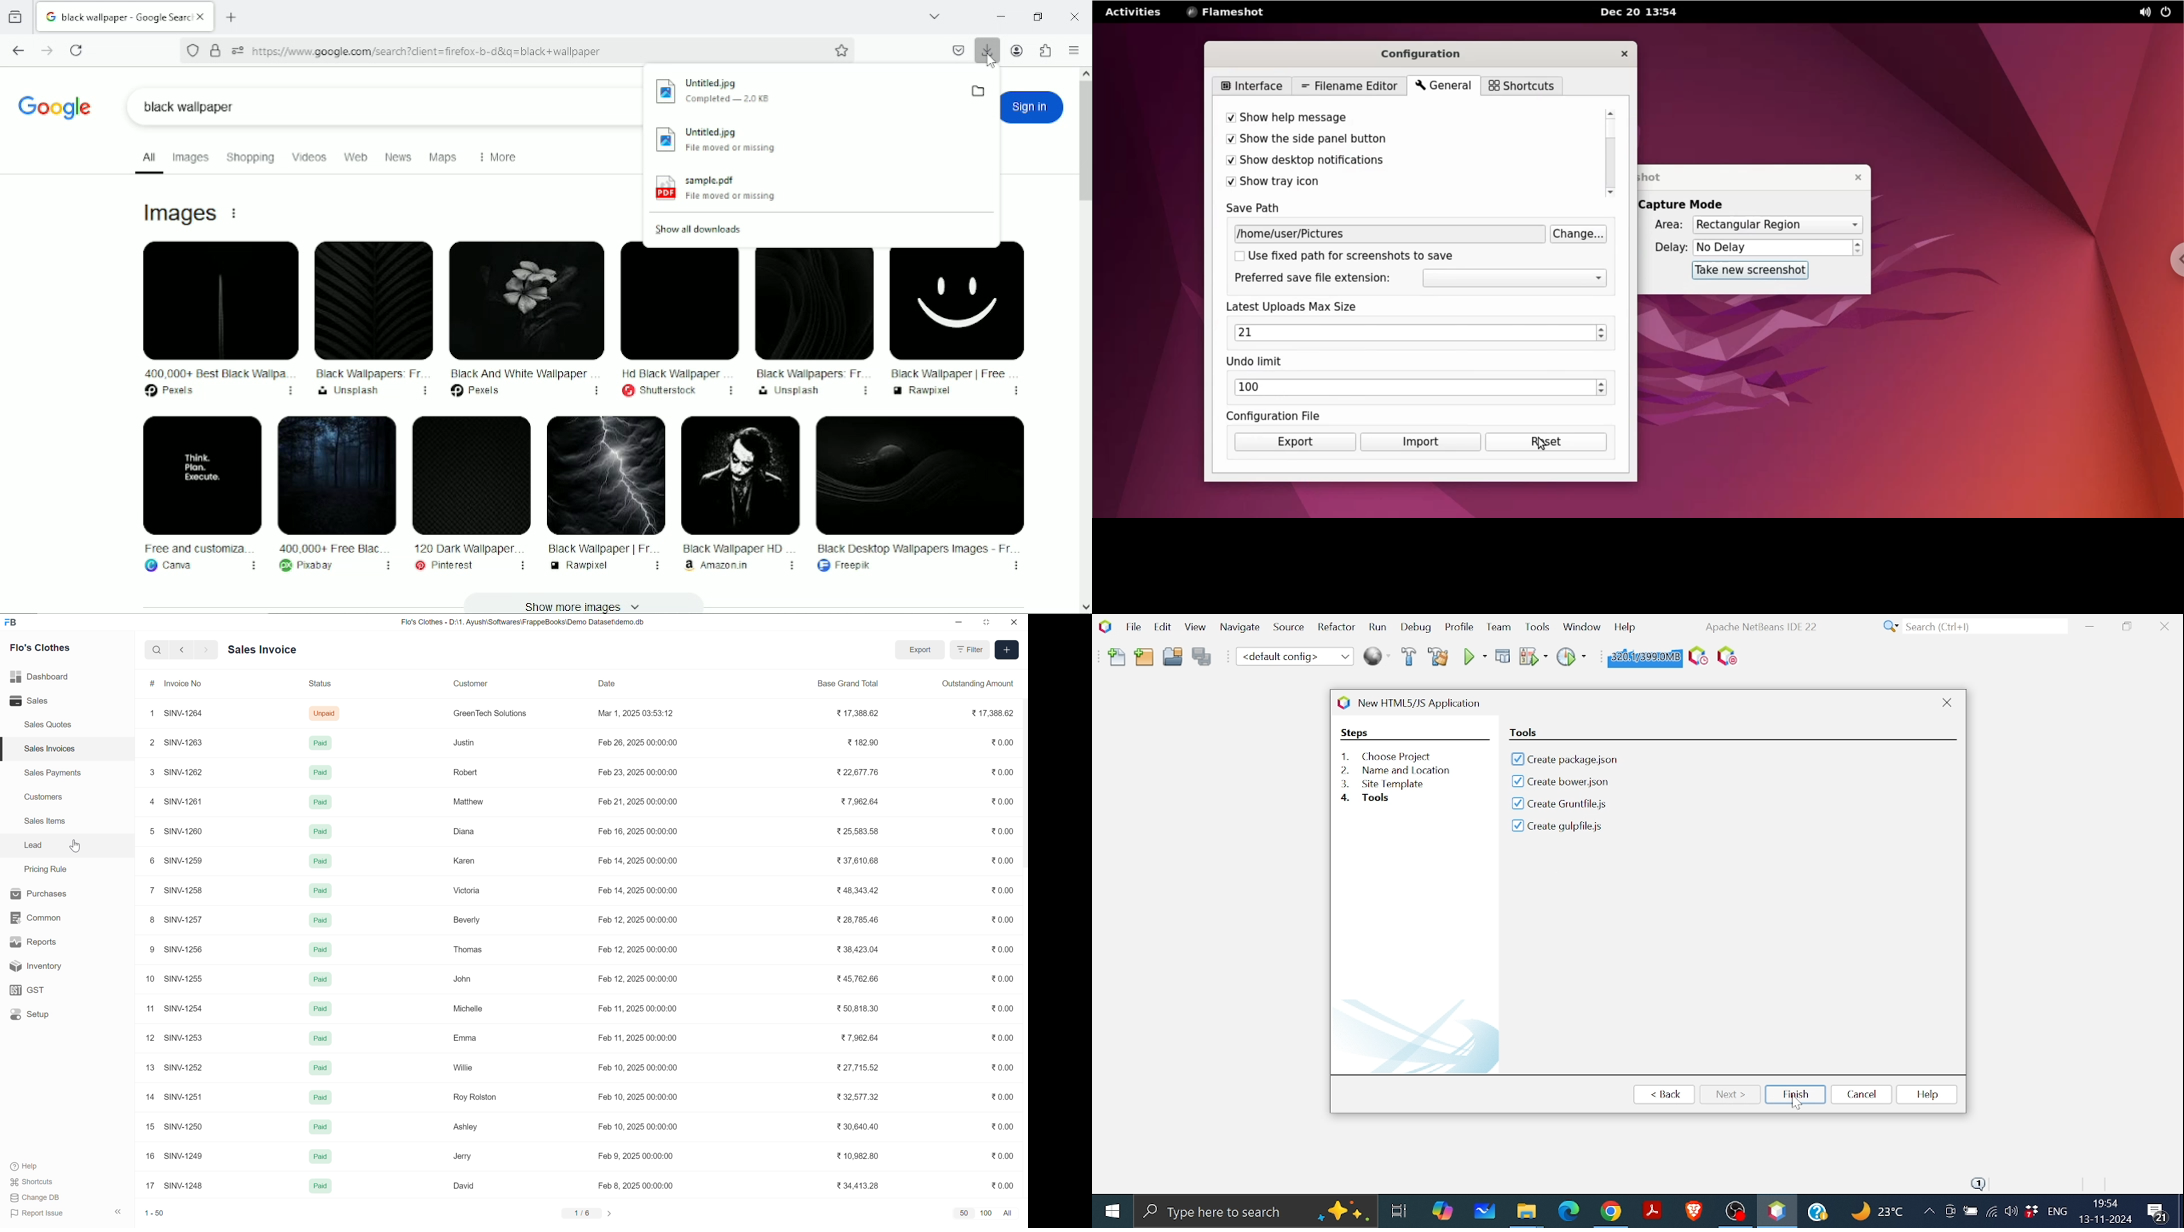 Image resolution: width=2184 pixels, height=1232 pixels. What do you see at coordinates (149, 771) in the screenshot?
I see `3` at bounding box center [149, 771].